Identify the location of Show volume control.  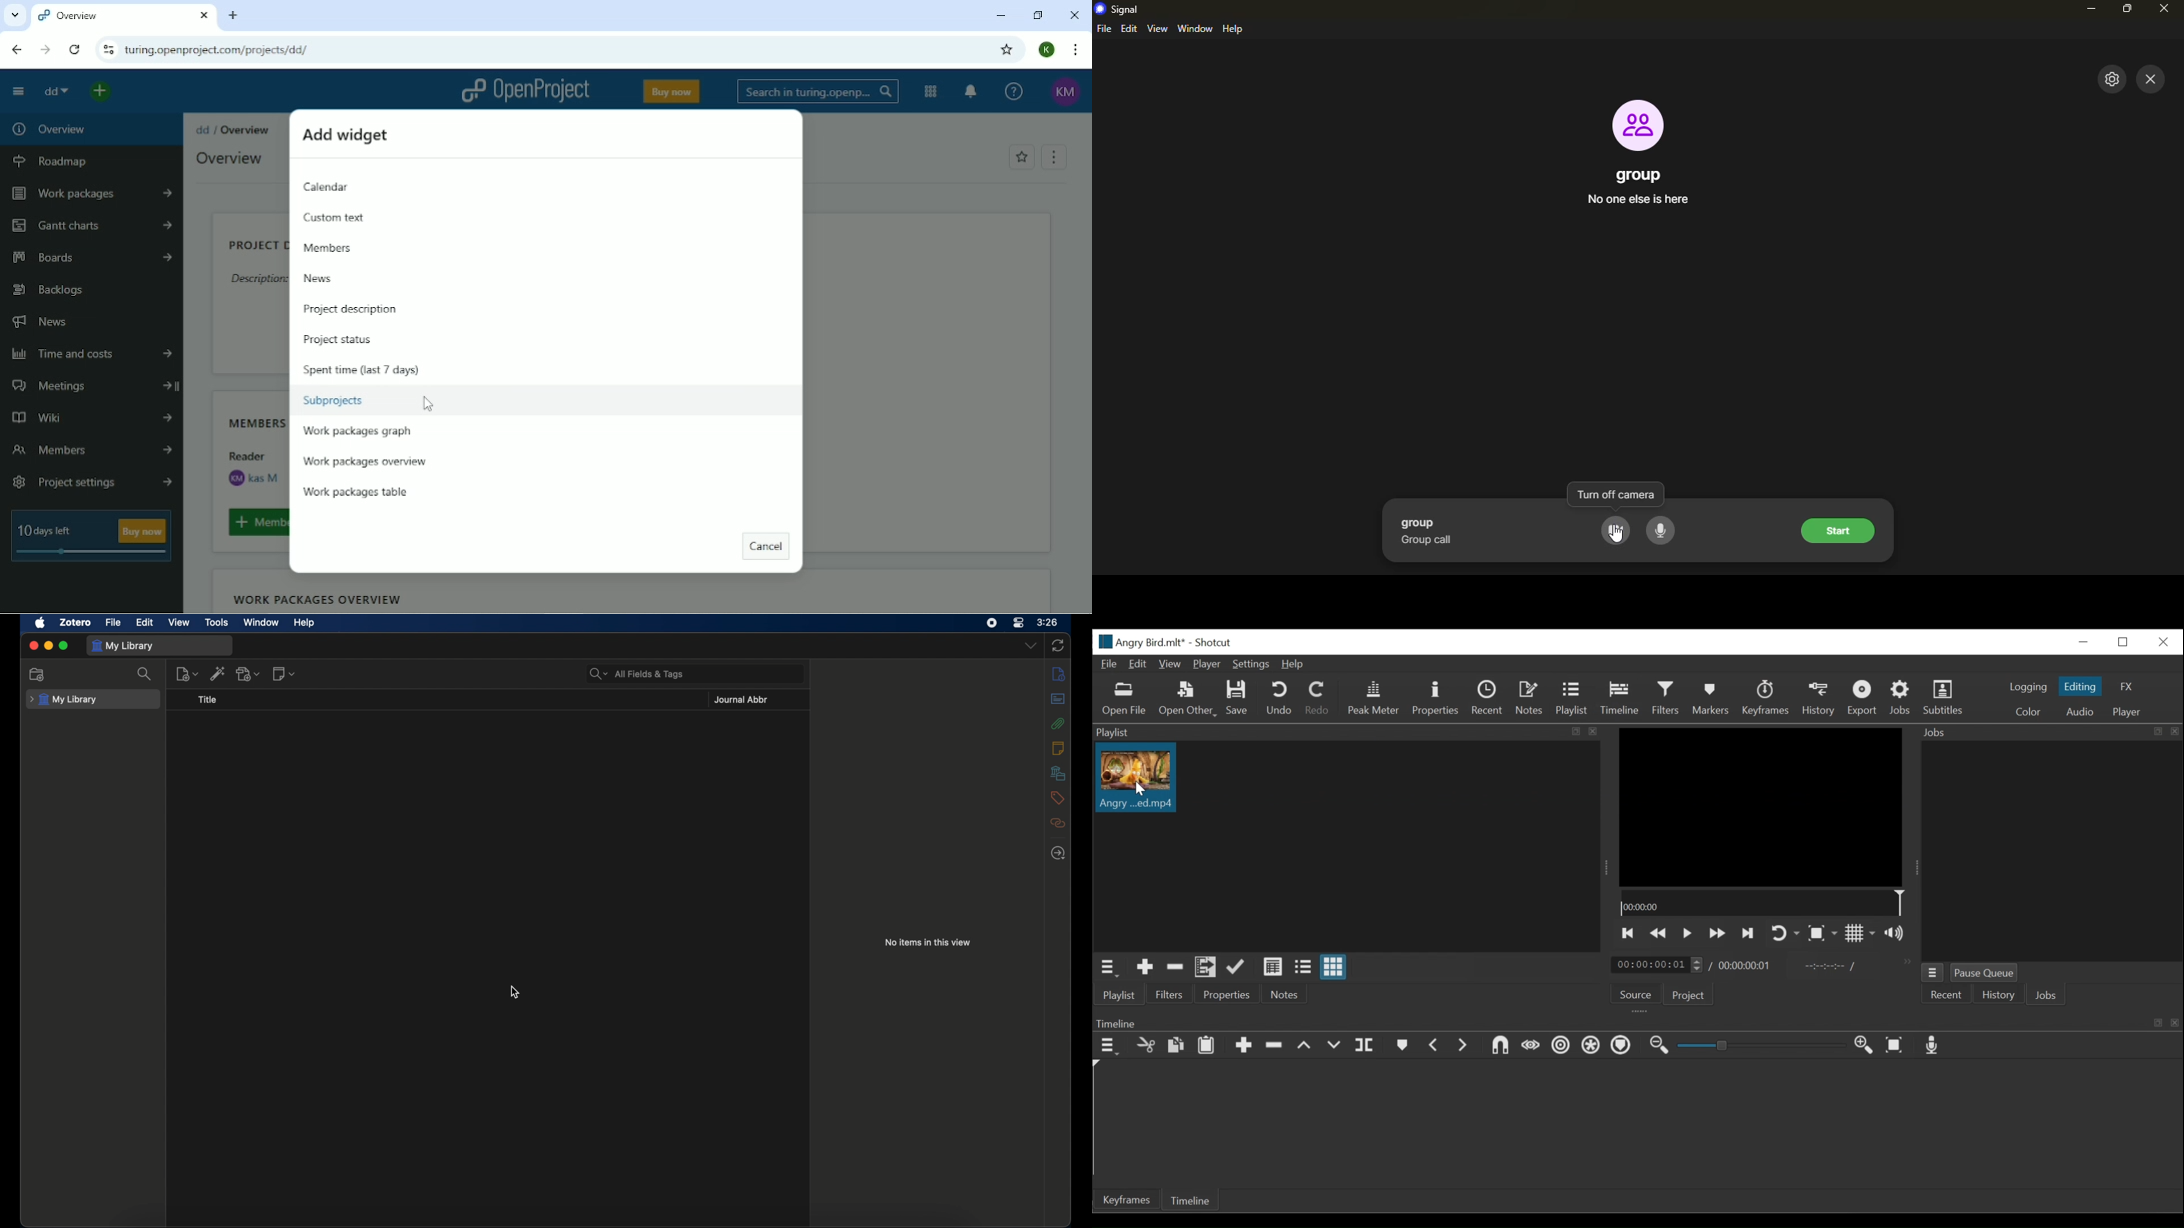
(1896, 934).